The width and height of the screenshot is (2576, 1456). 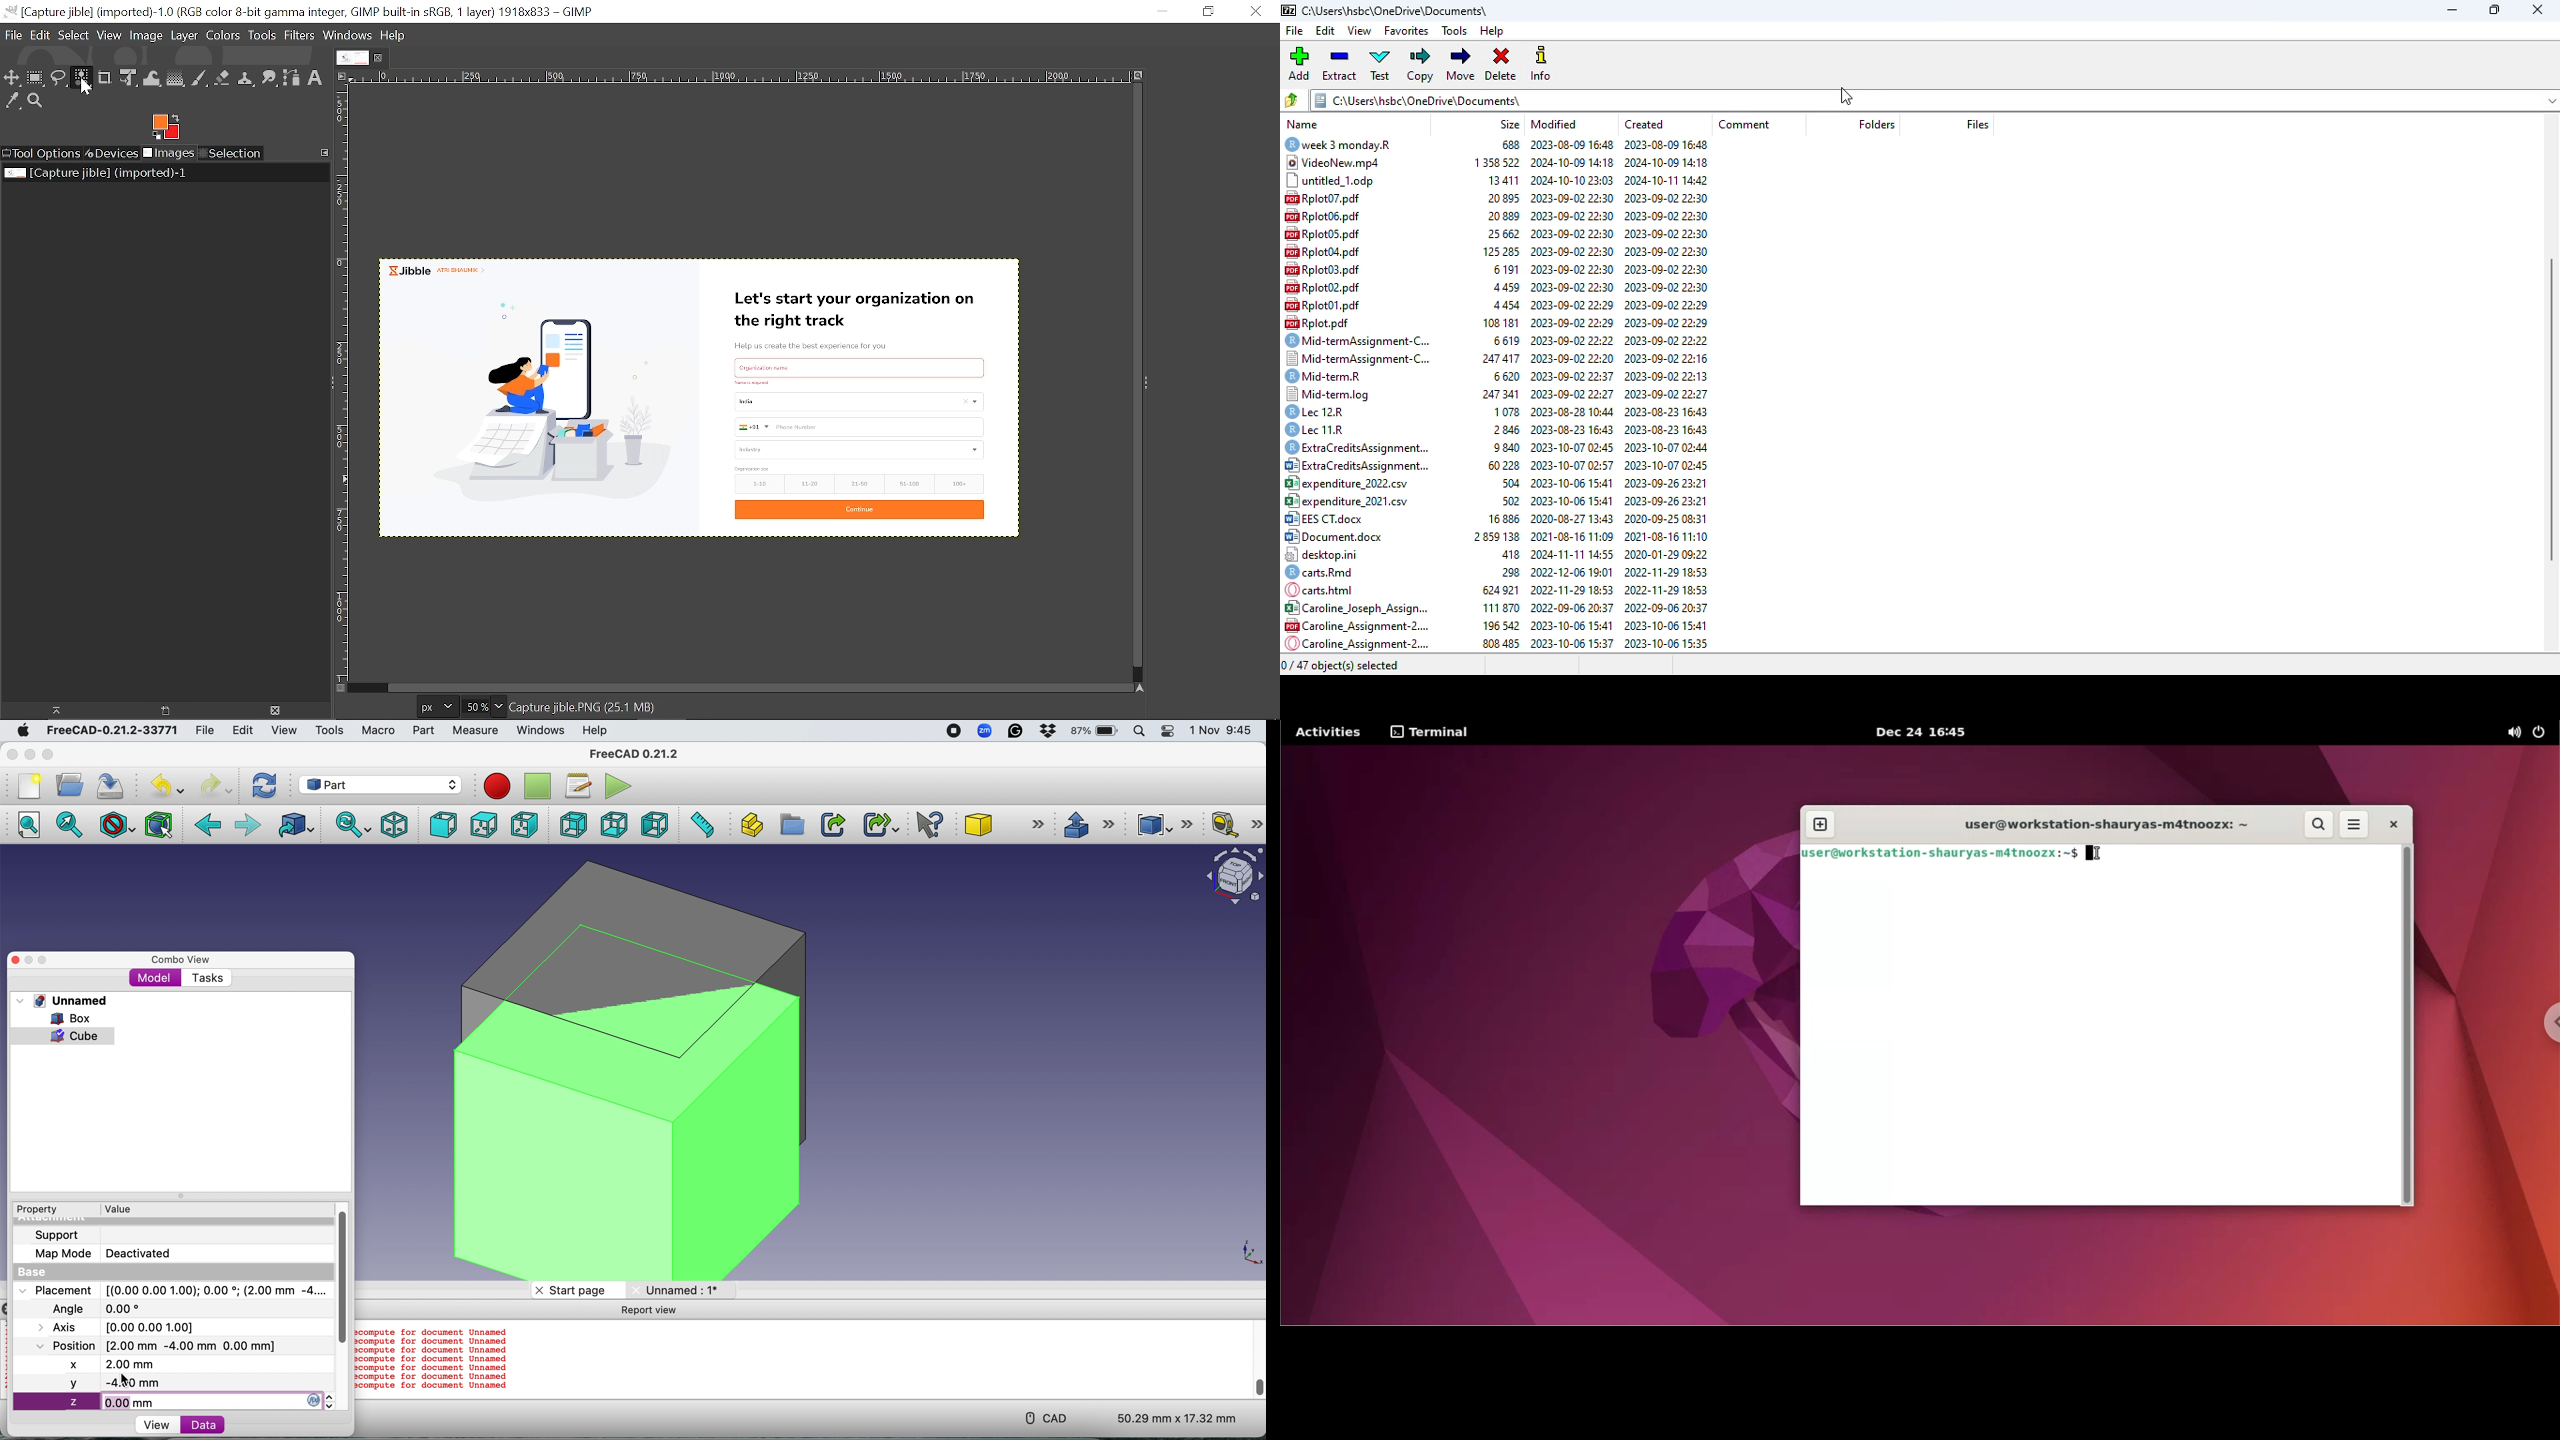 I want to click on Box, so click(x=61, y=1018).